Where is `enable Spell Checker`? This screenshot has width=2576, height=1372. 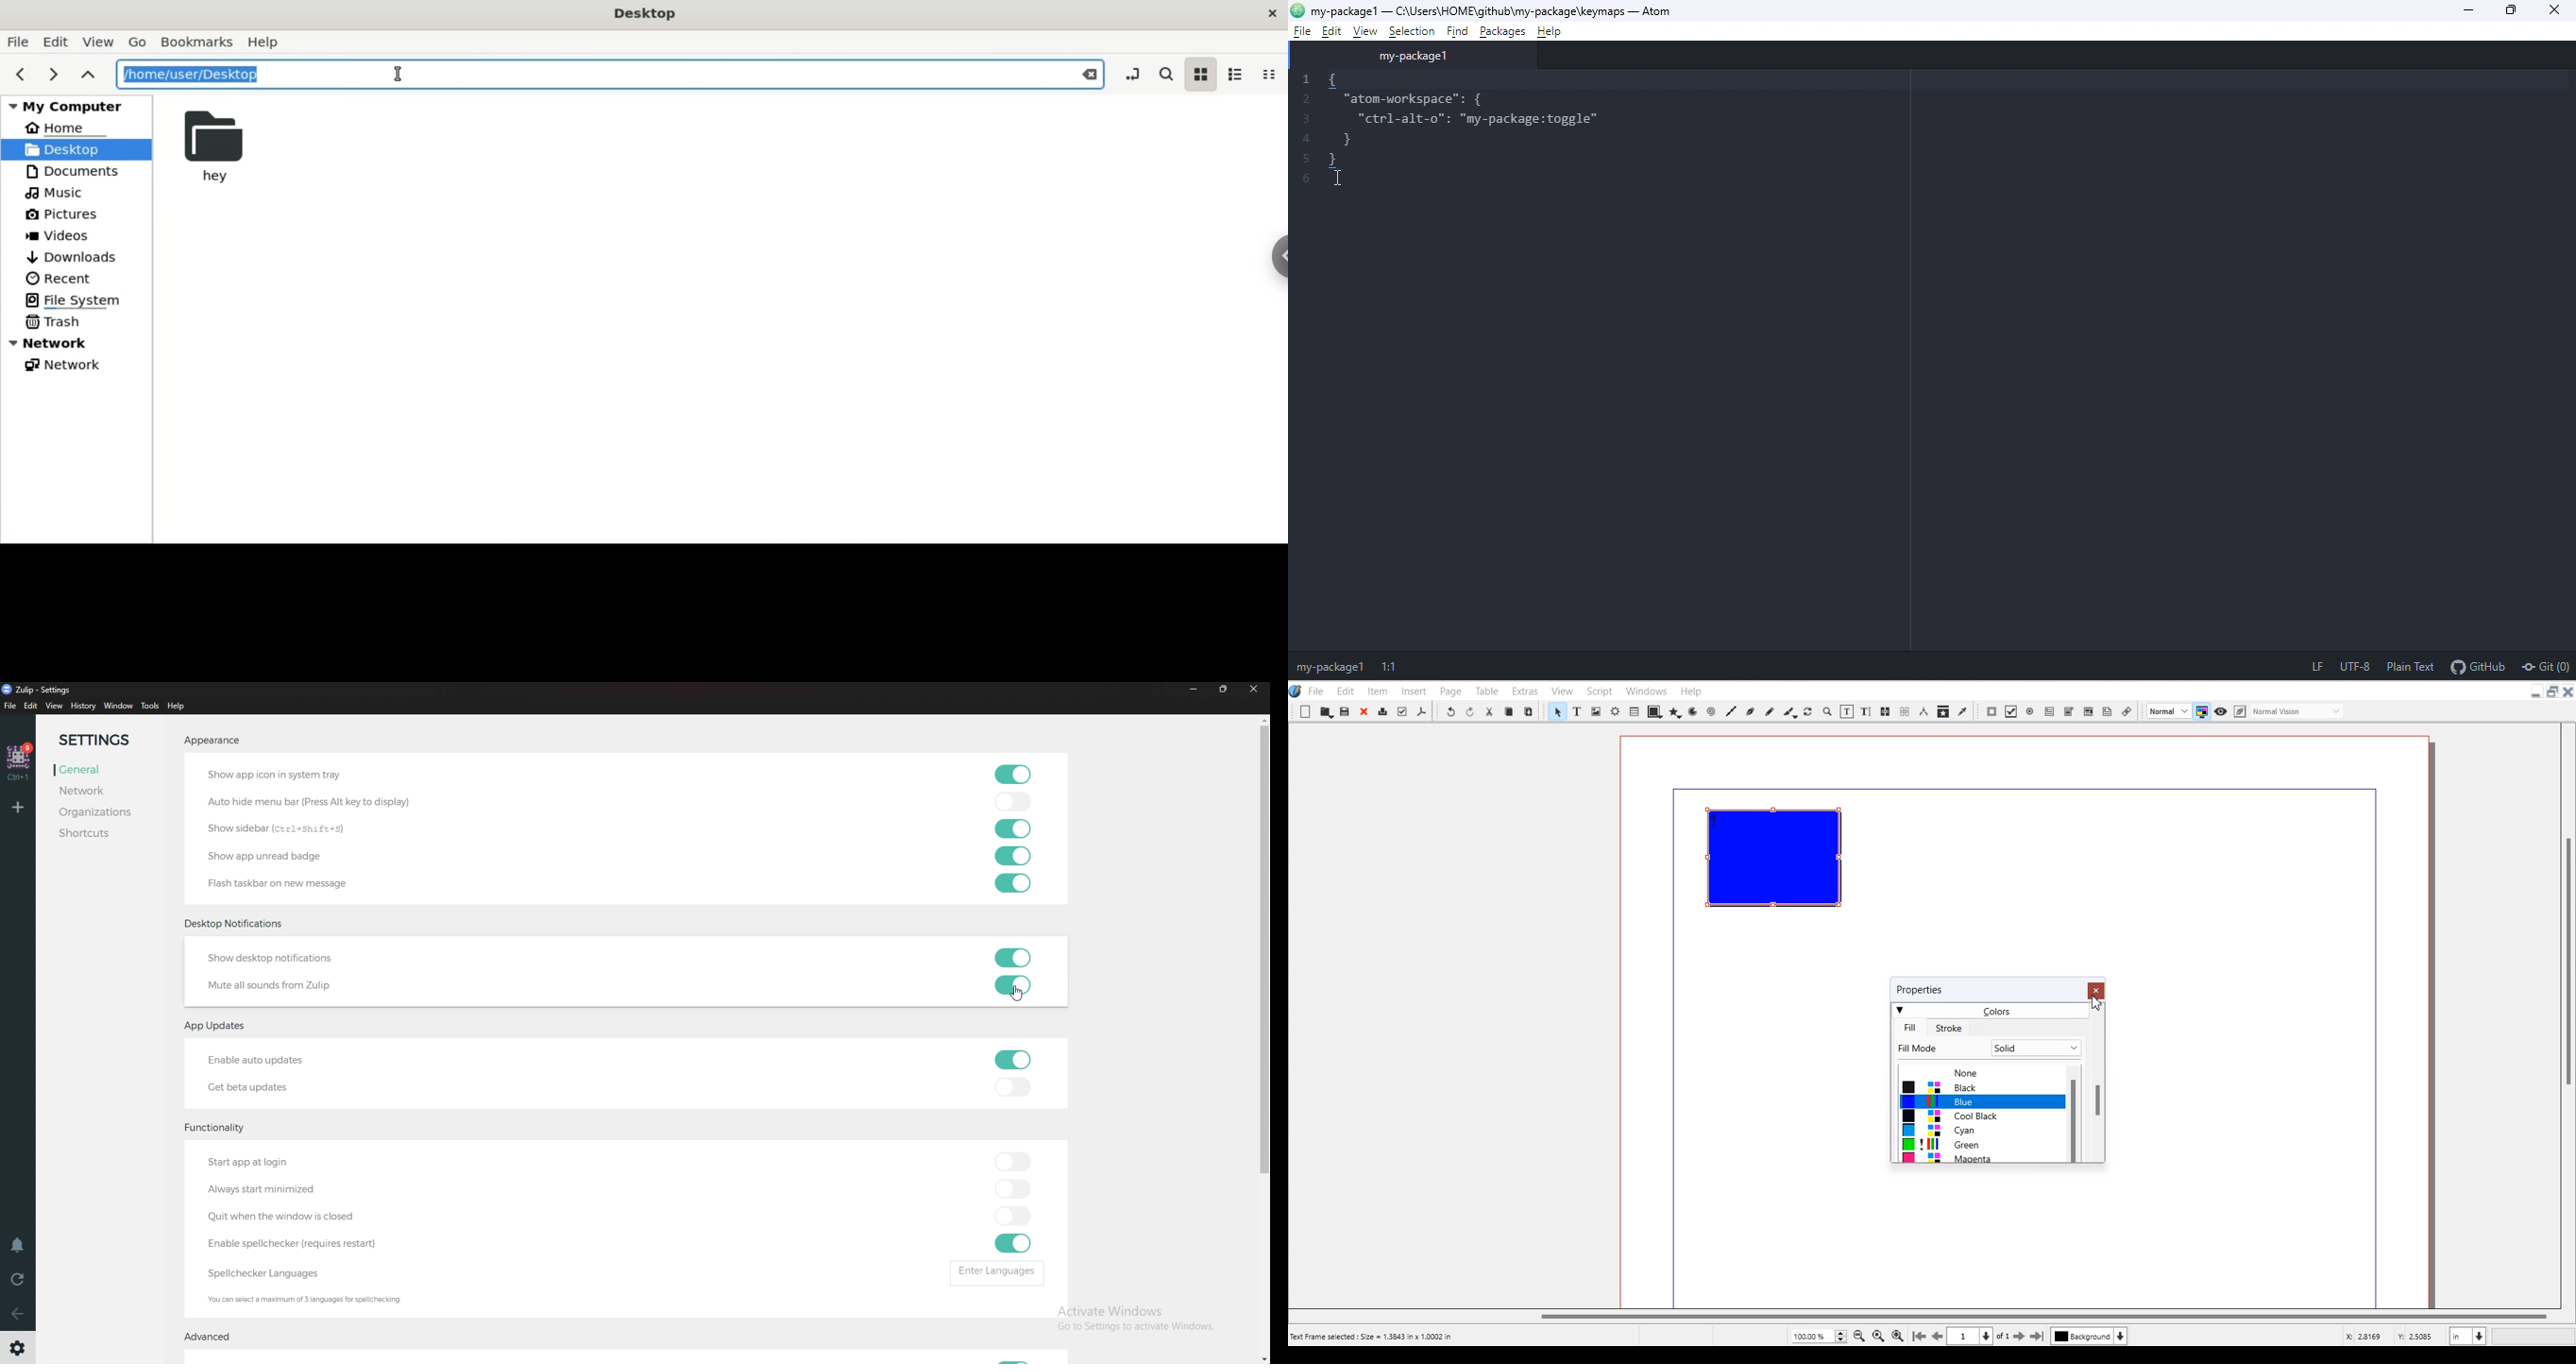 enable Spell Checker is located at coordinates (301, 1243).